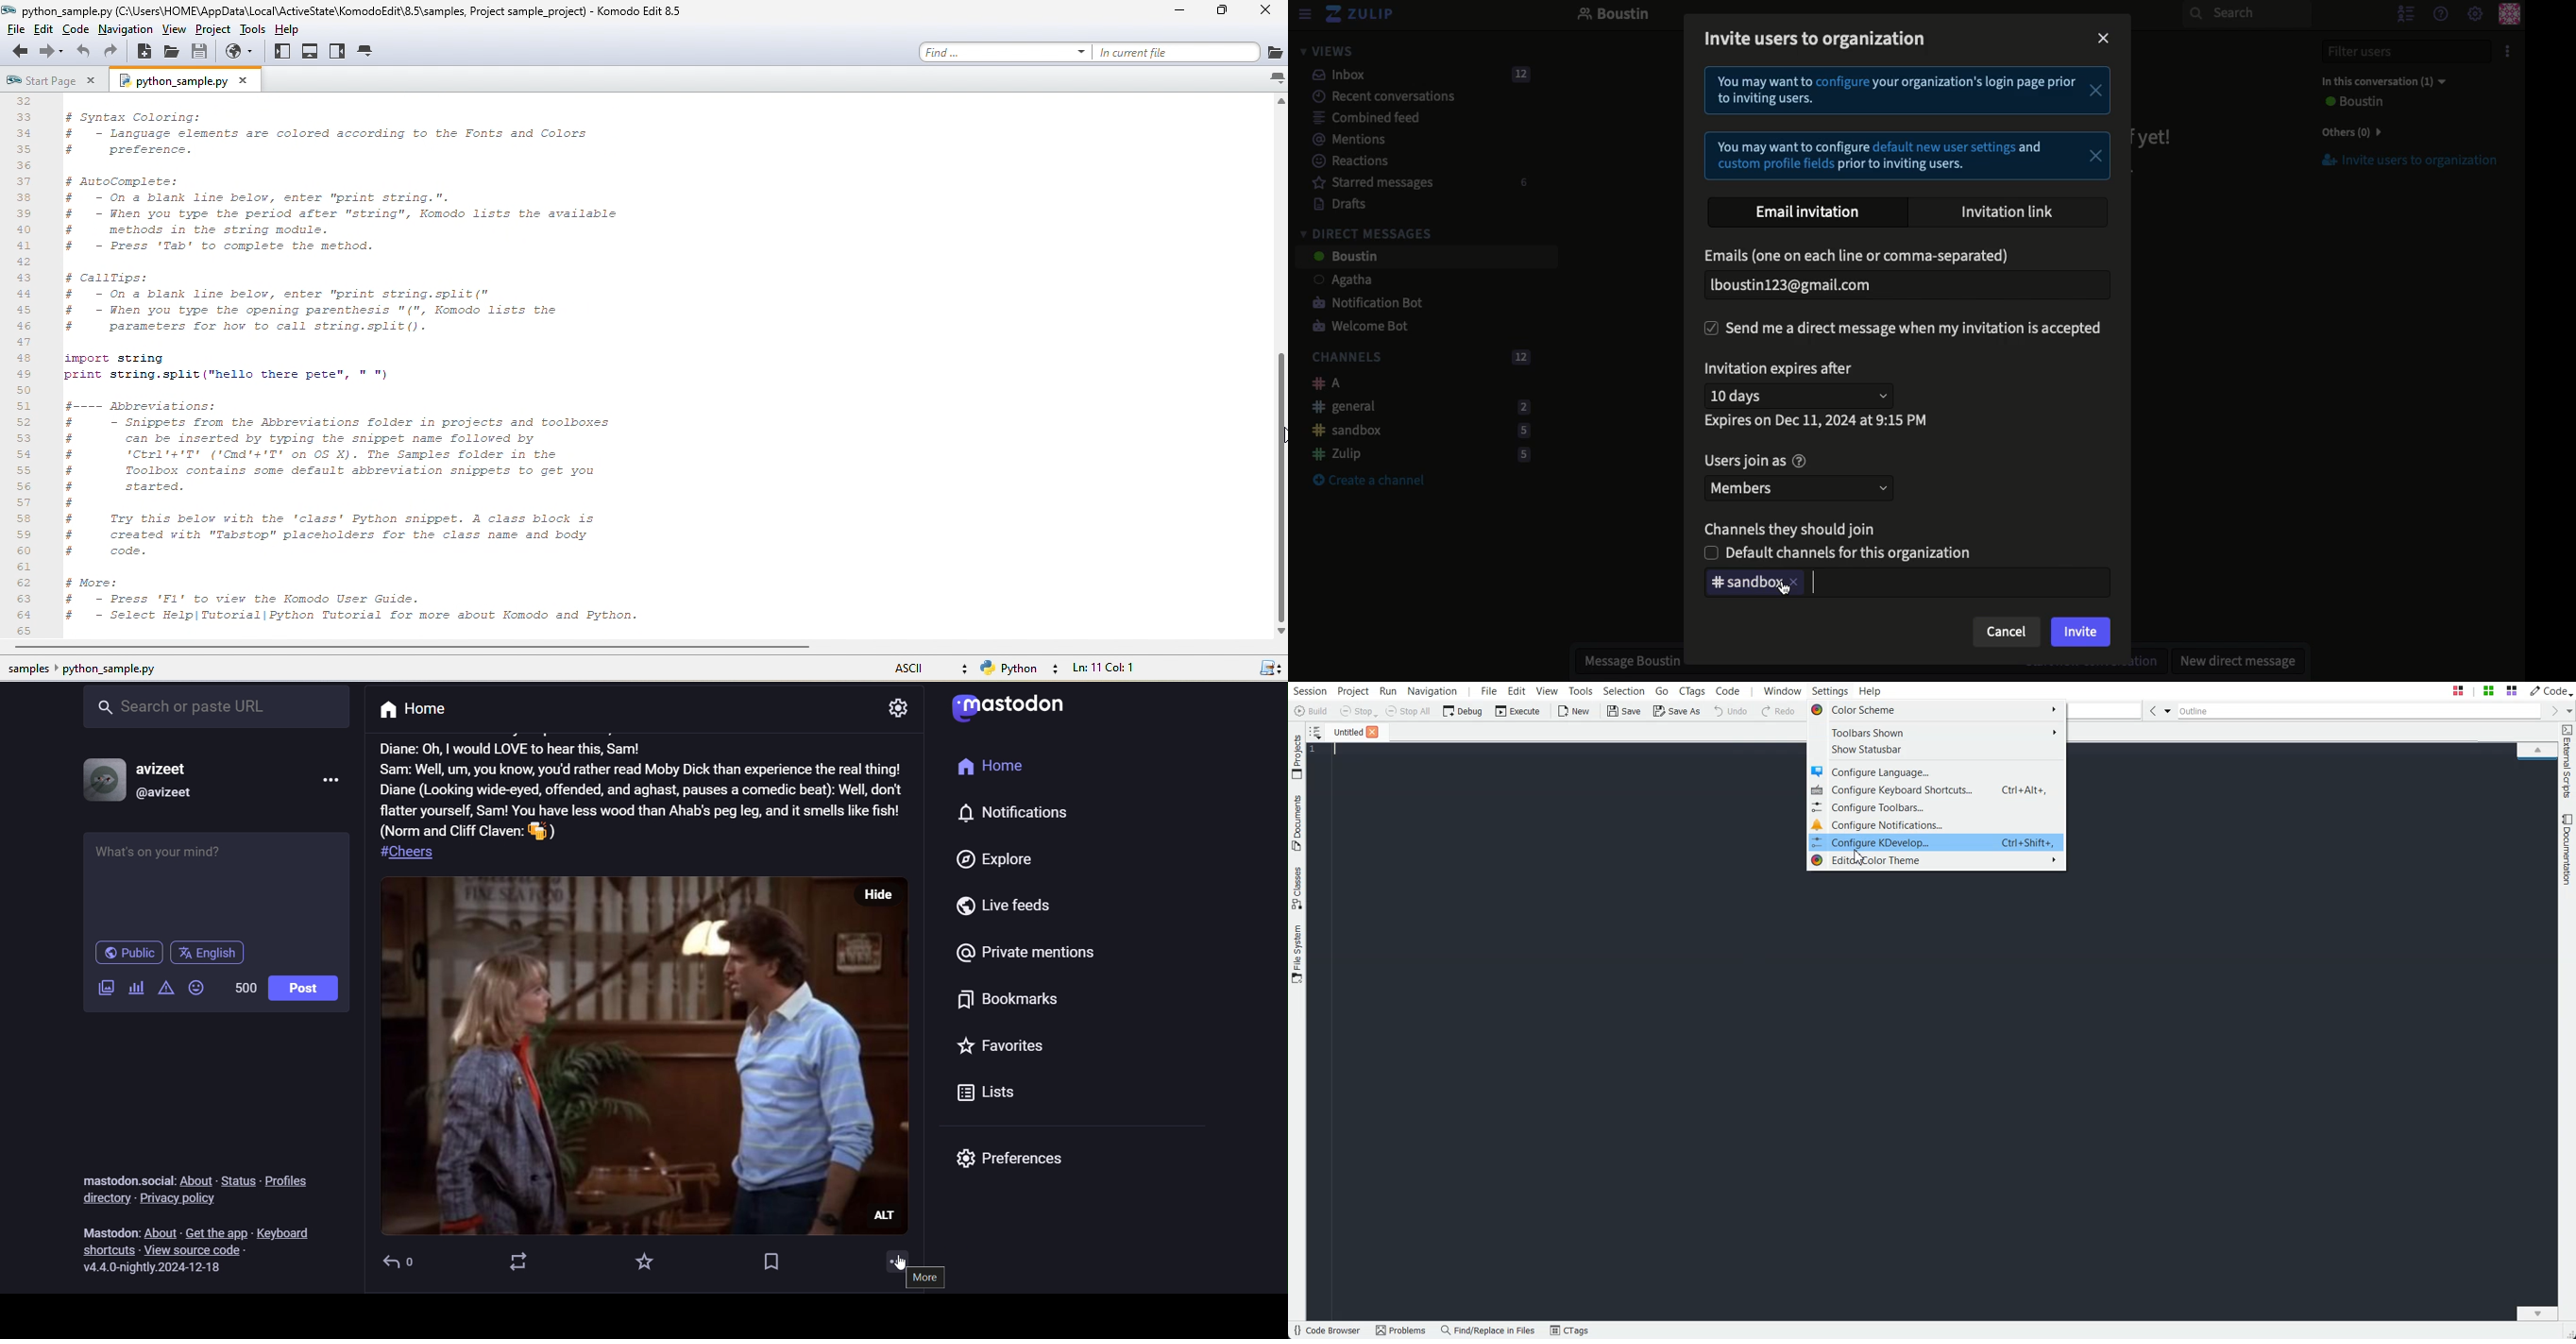 The height and width of the screenshot is (1344, 2576). Describe the element at coordinates (153, 1271) in the screenshot. I see `version` at that location.